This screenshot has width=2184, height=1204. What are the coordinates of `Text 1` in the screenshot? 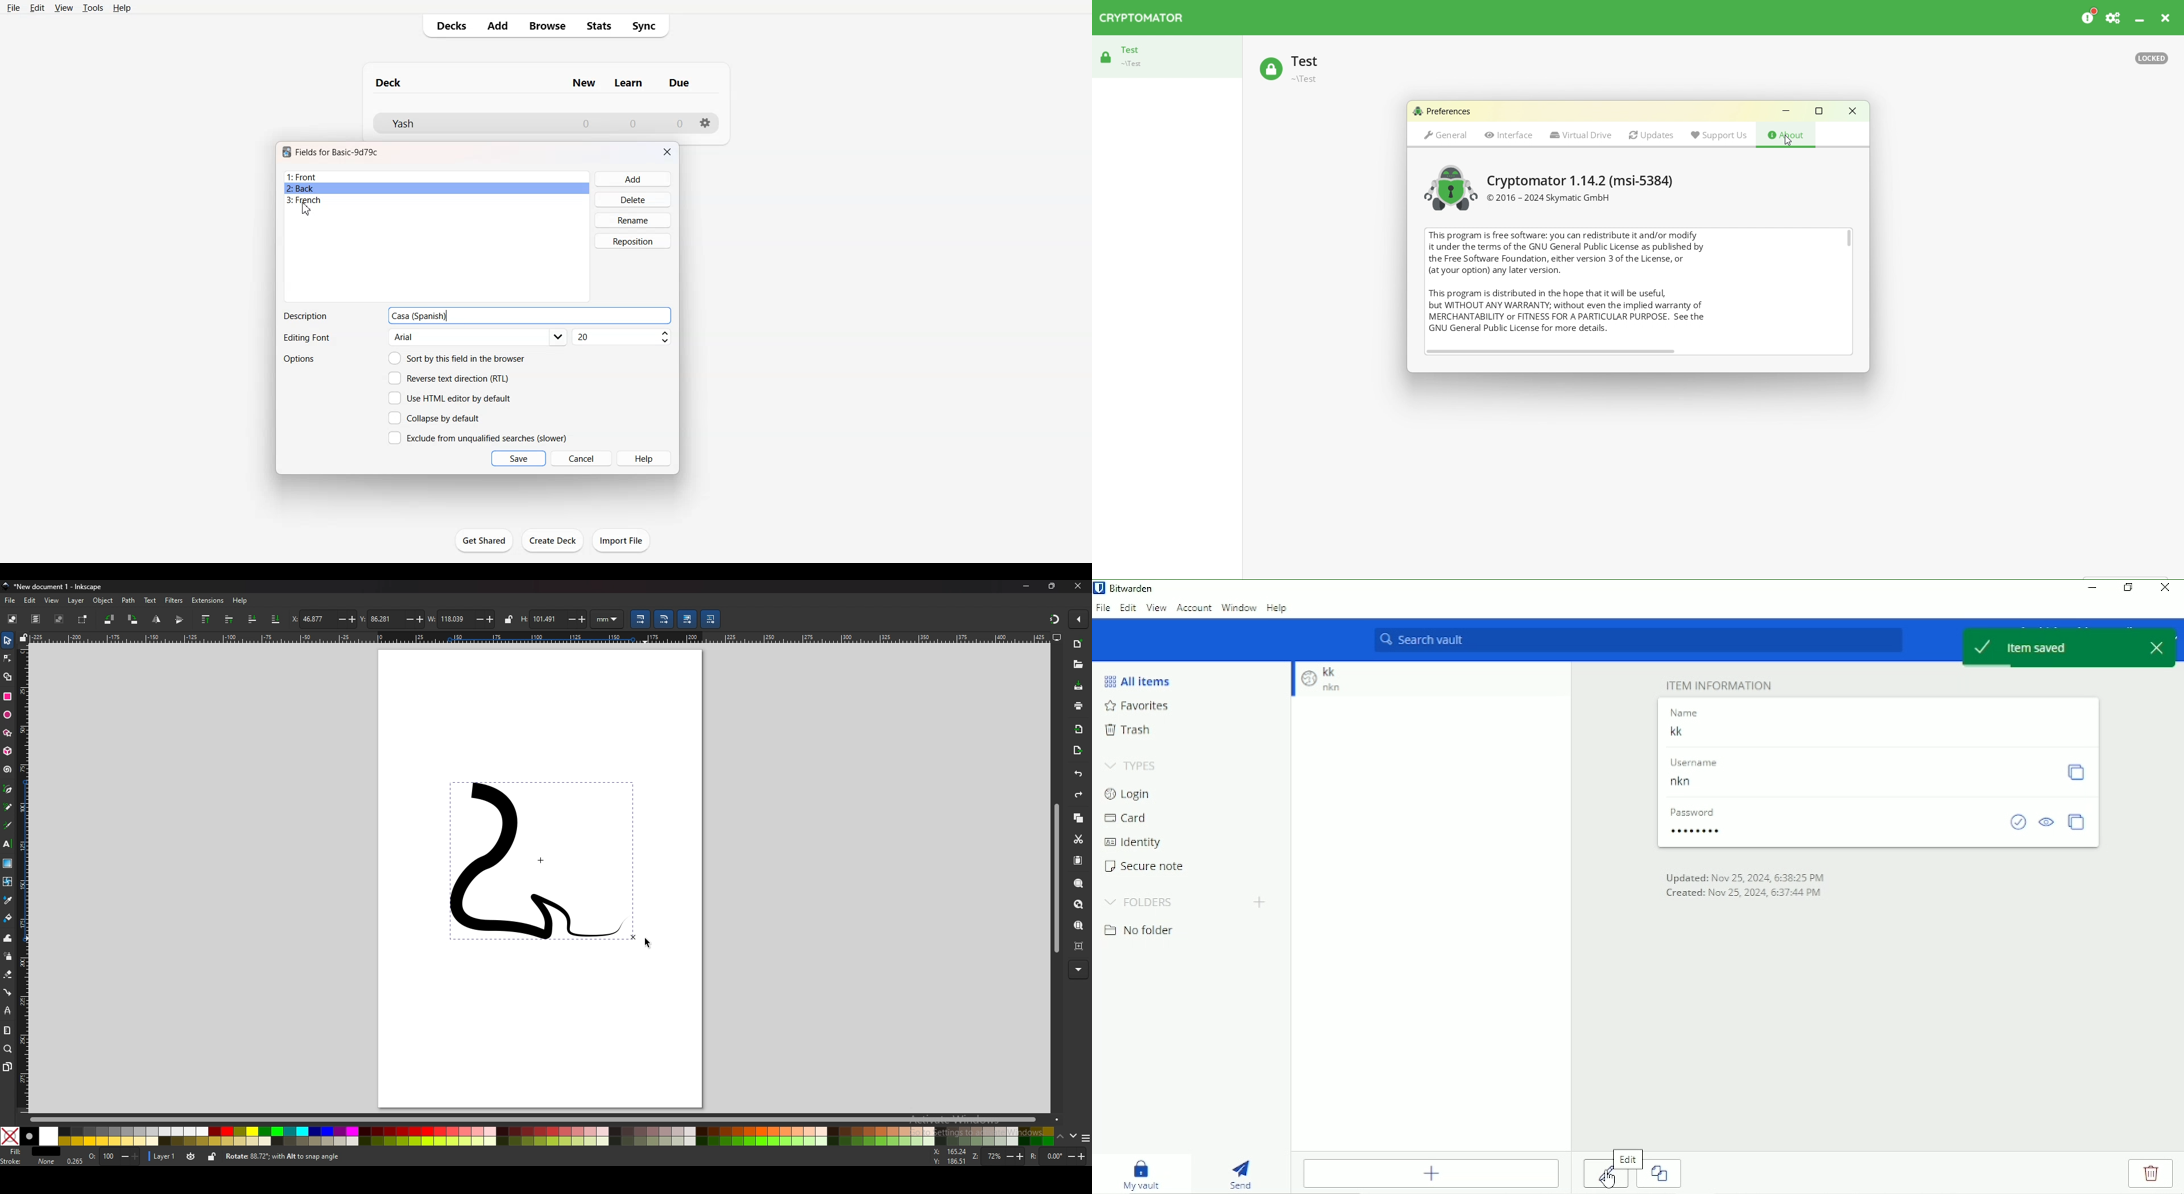 It's located at (389, 82).